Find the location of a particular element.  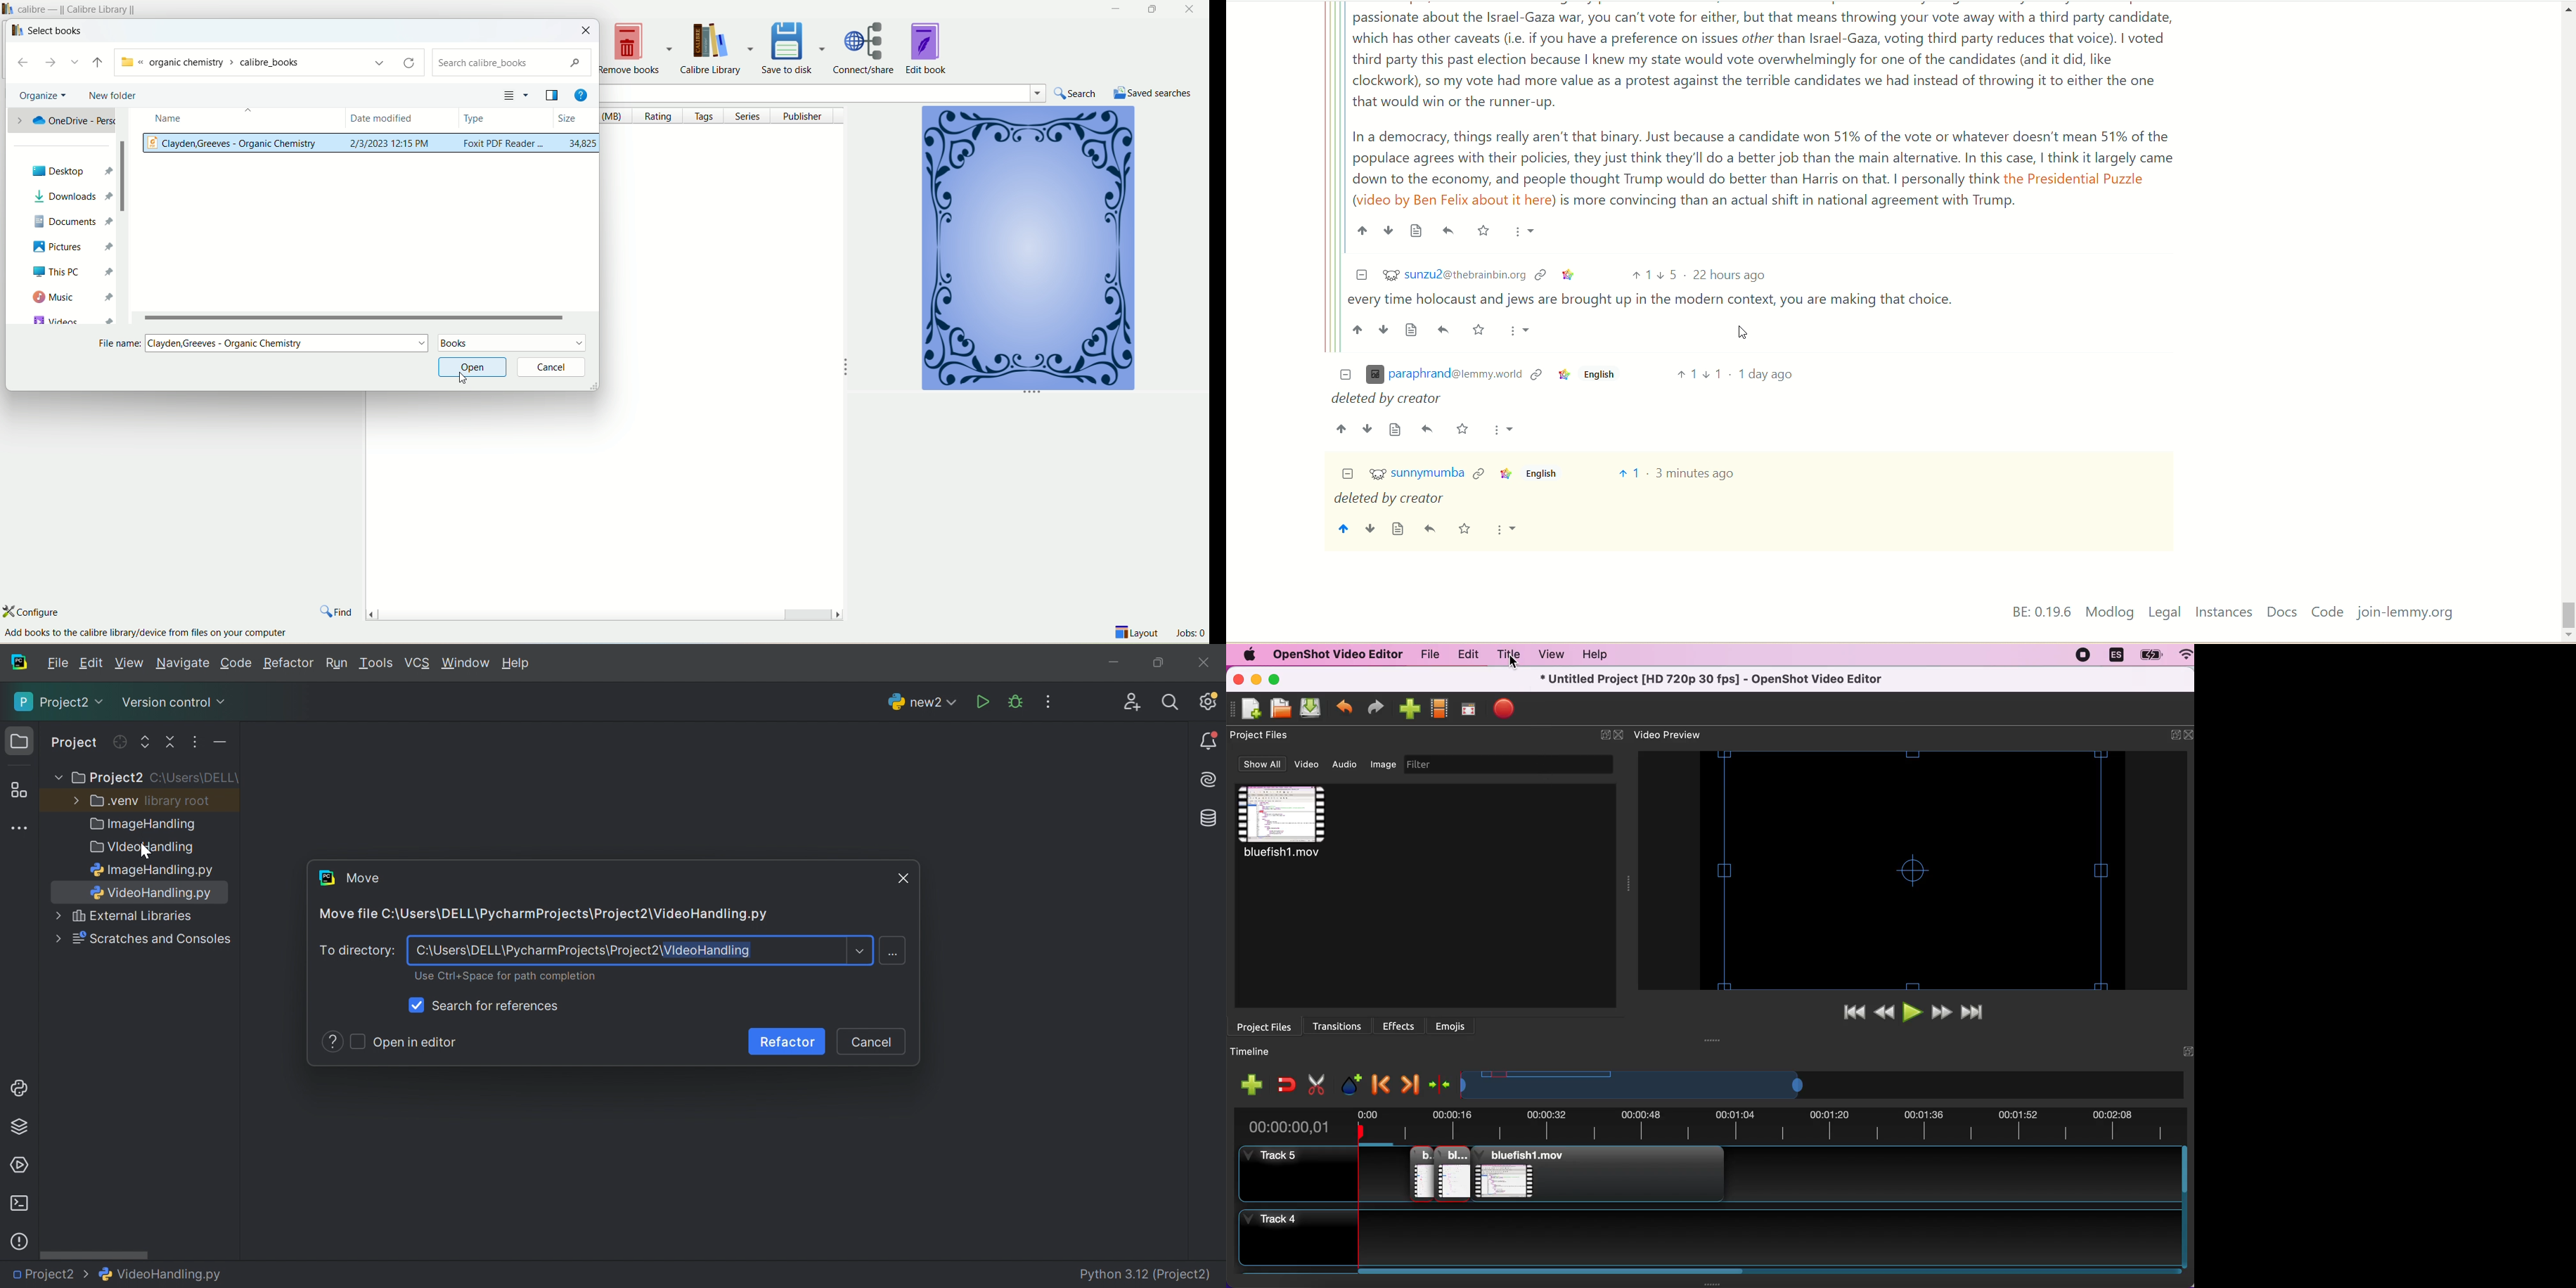

%¥ sunnymumba is located at coordinates (1417, 475).